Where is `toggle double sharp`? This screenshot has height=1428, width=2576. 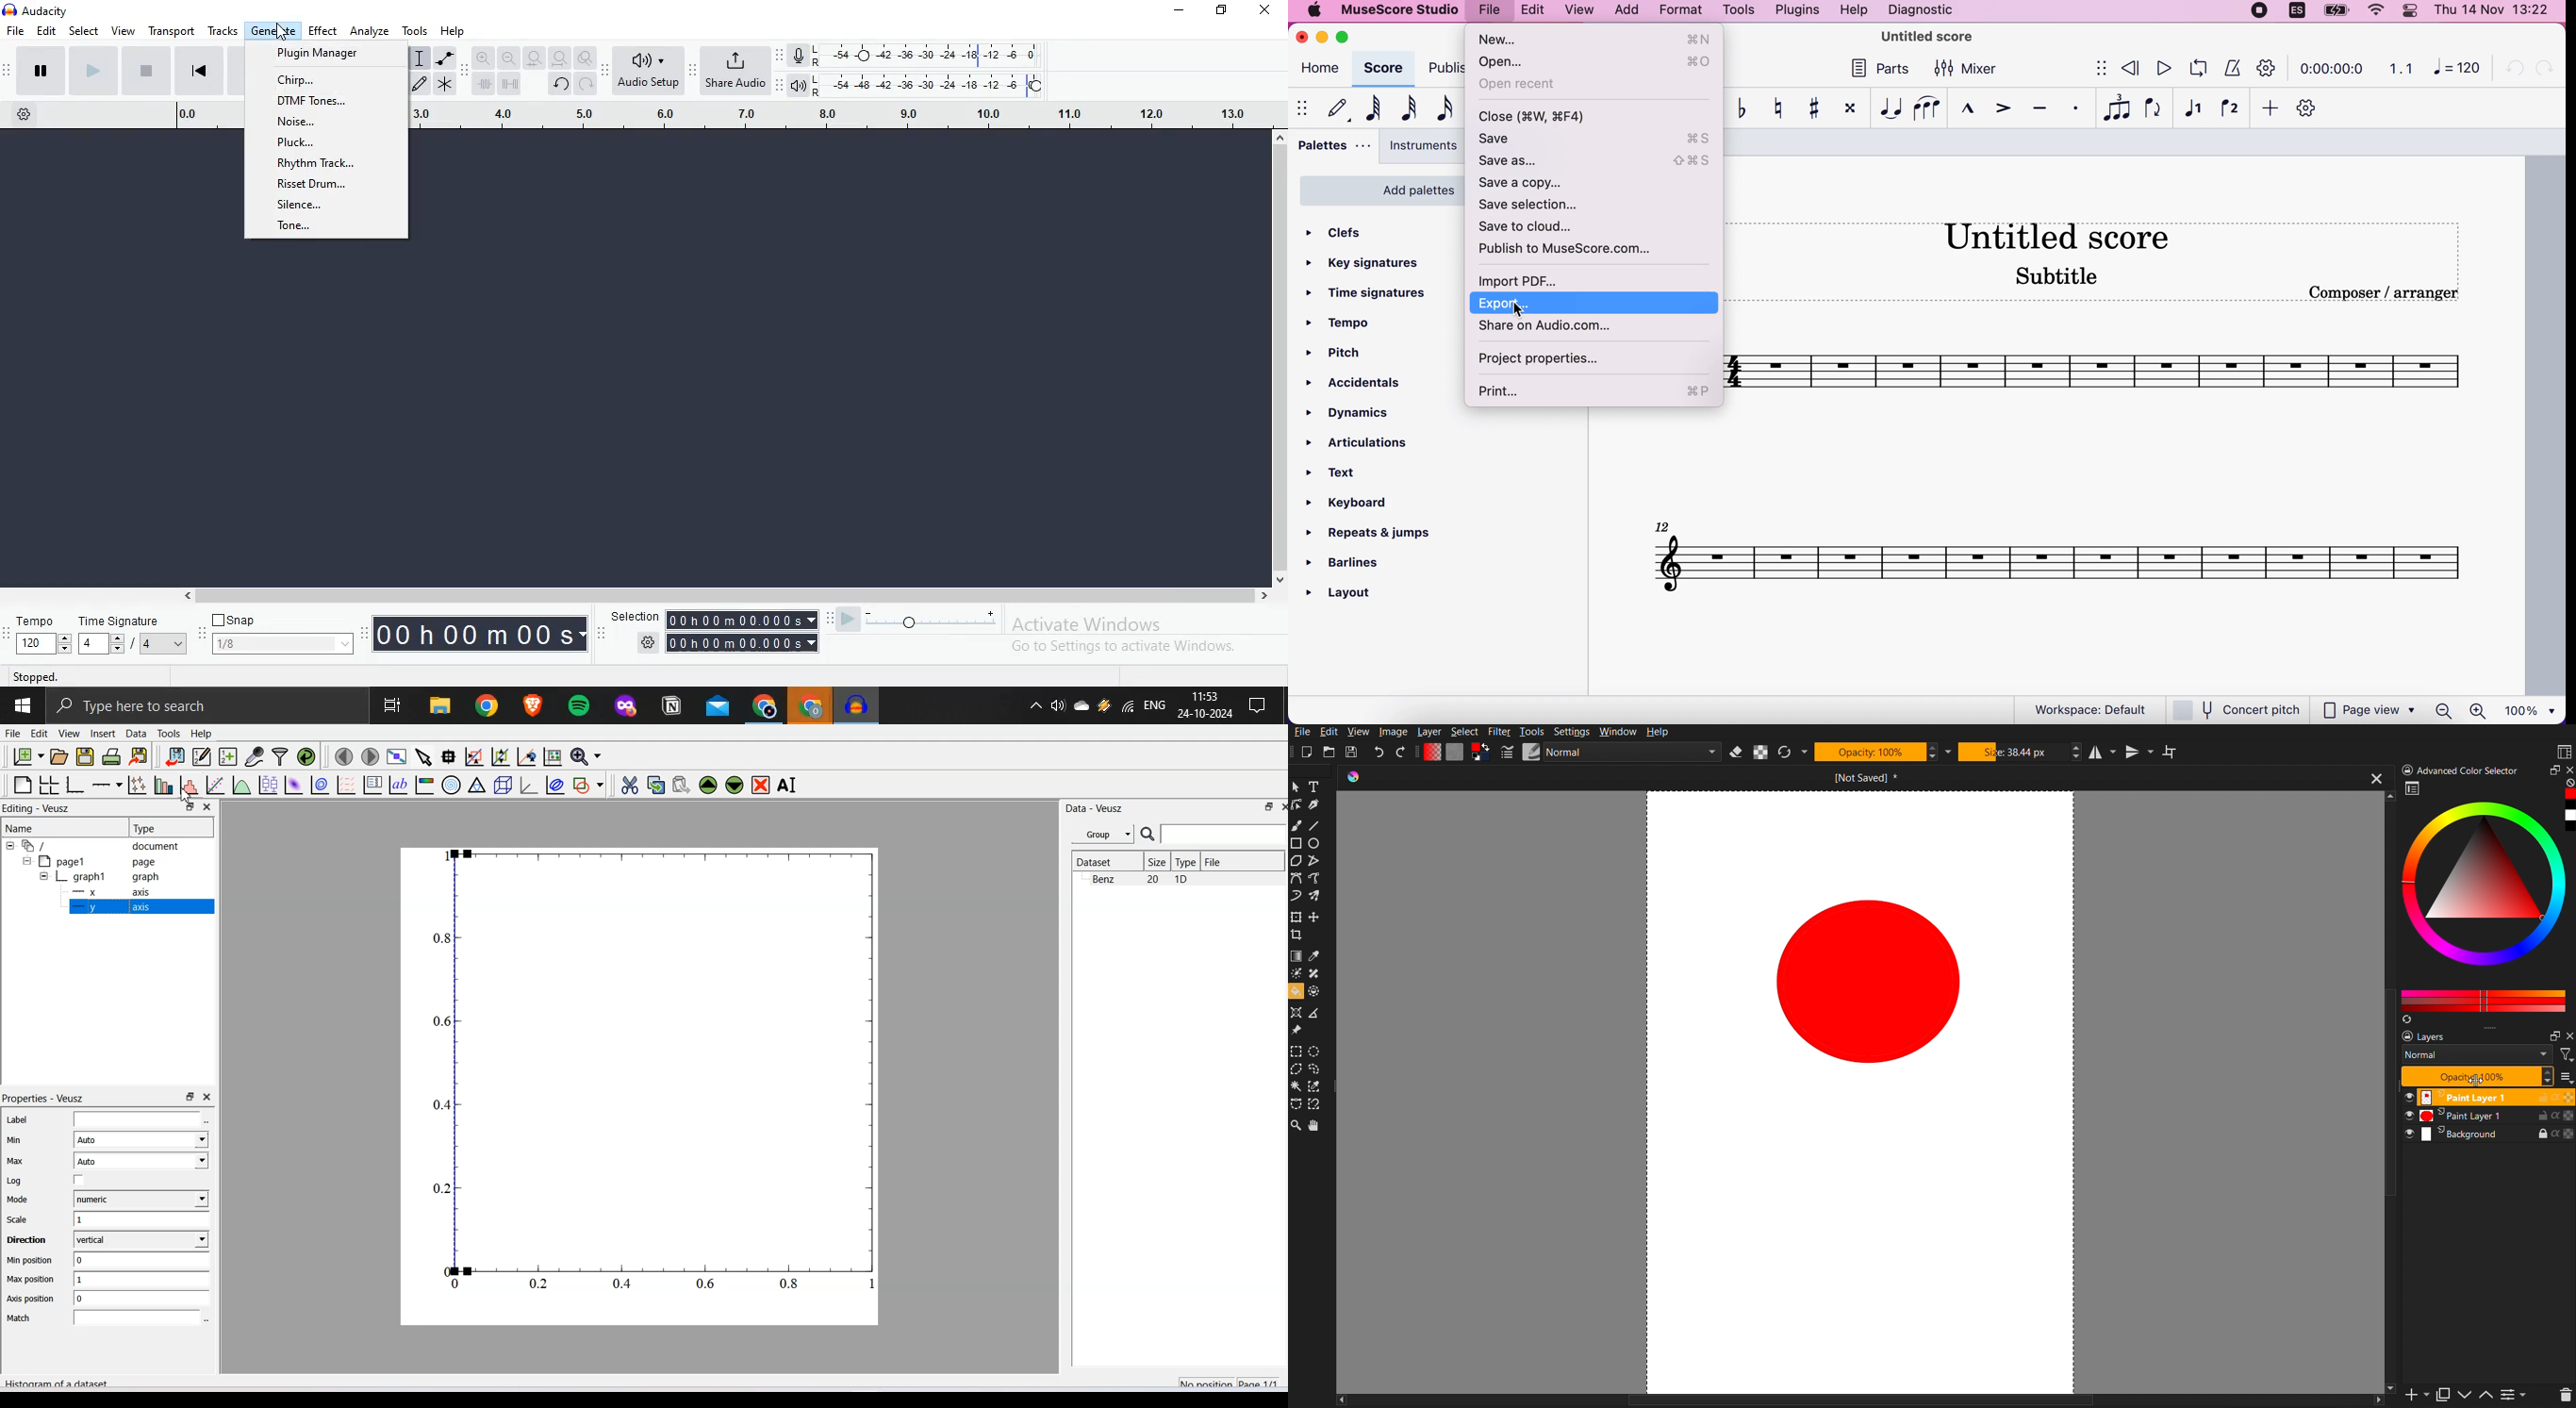 toggle double sharp is located at coordinates (1848, 109).